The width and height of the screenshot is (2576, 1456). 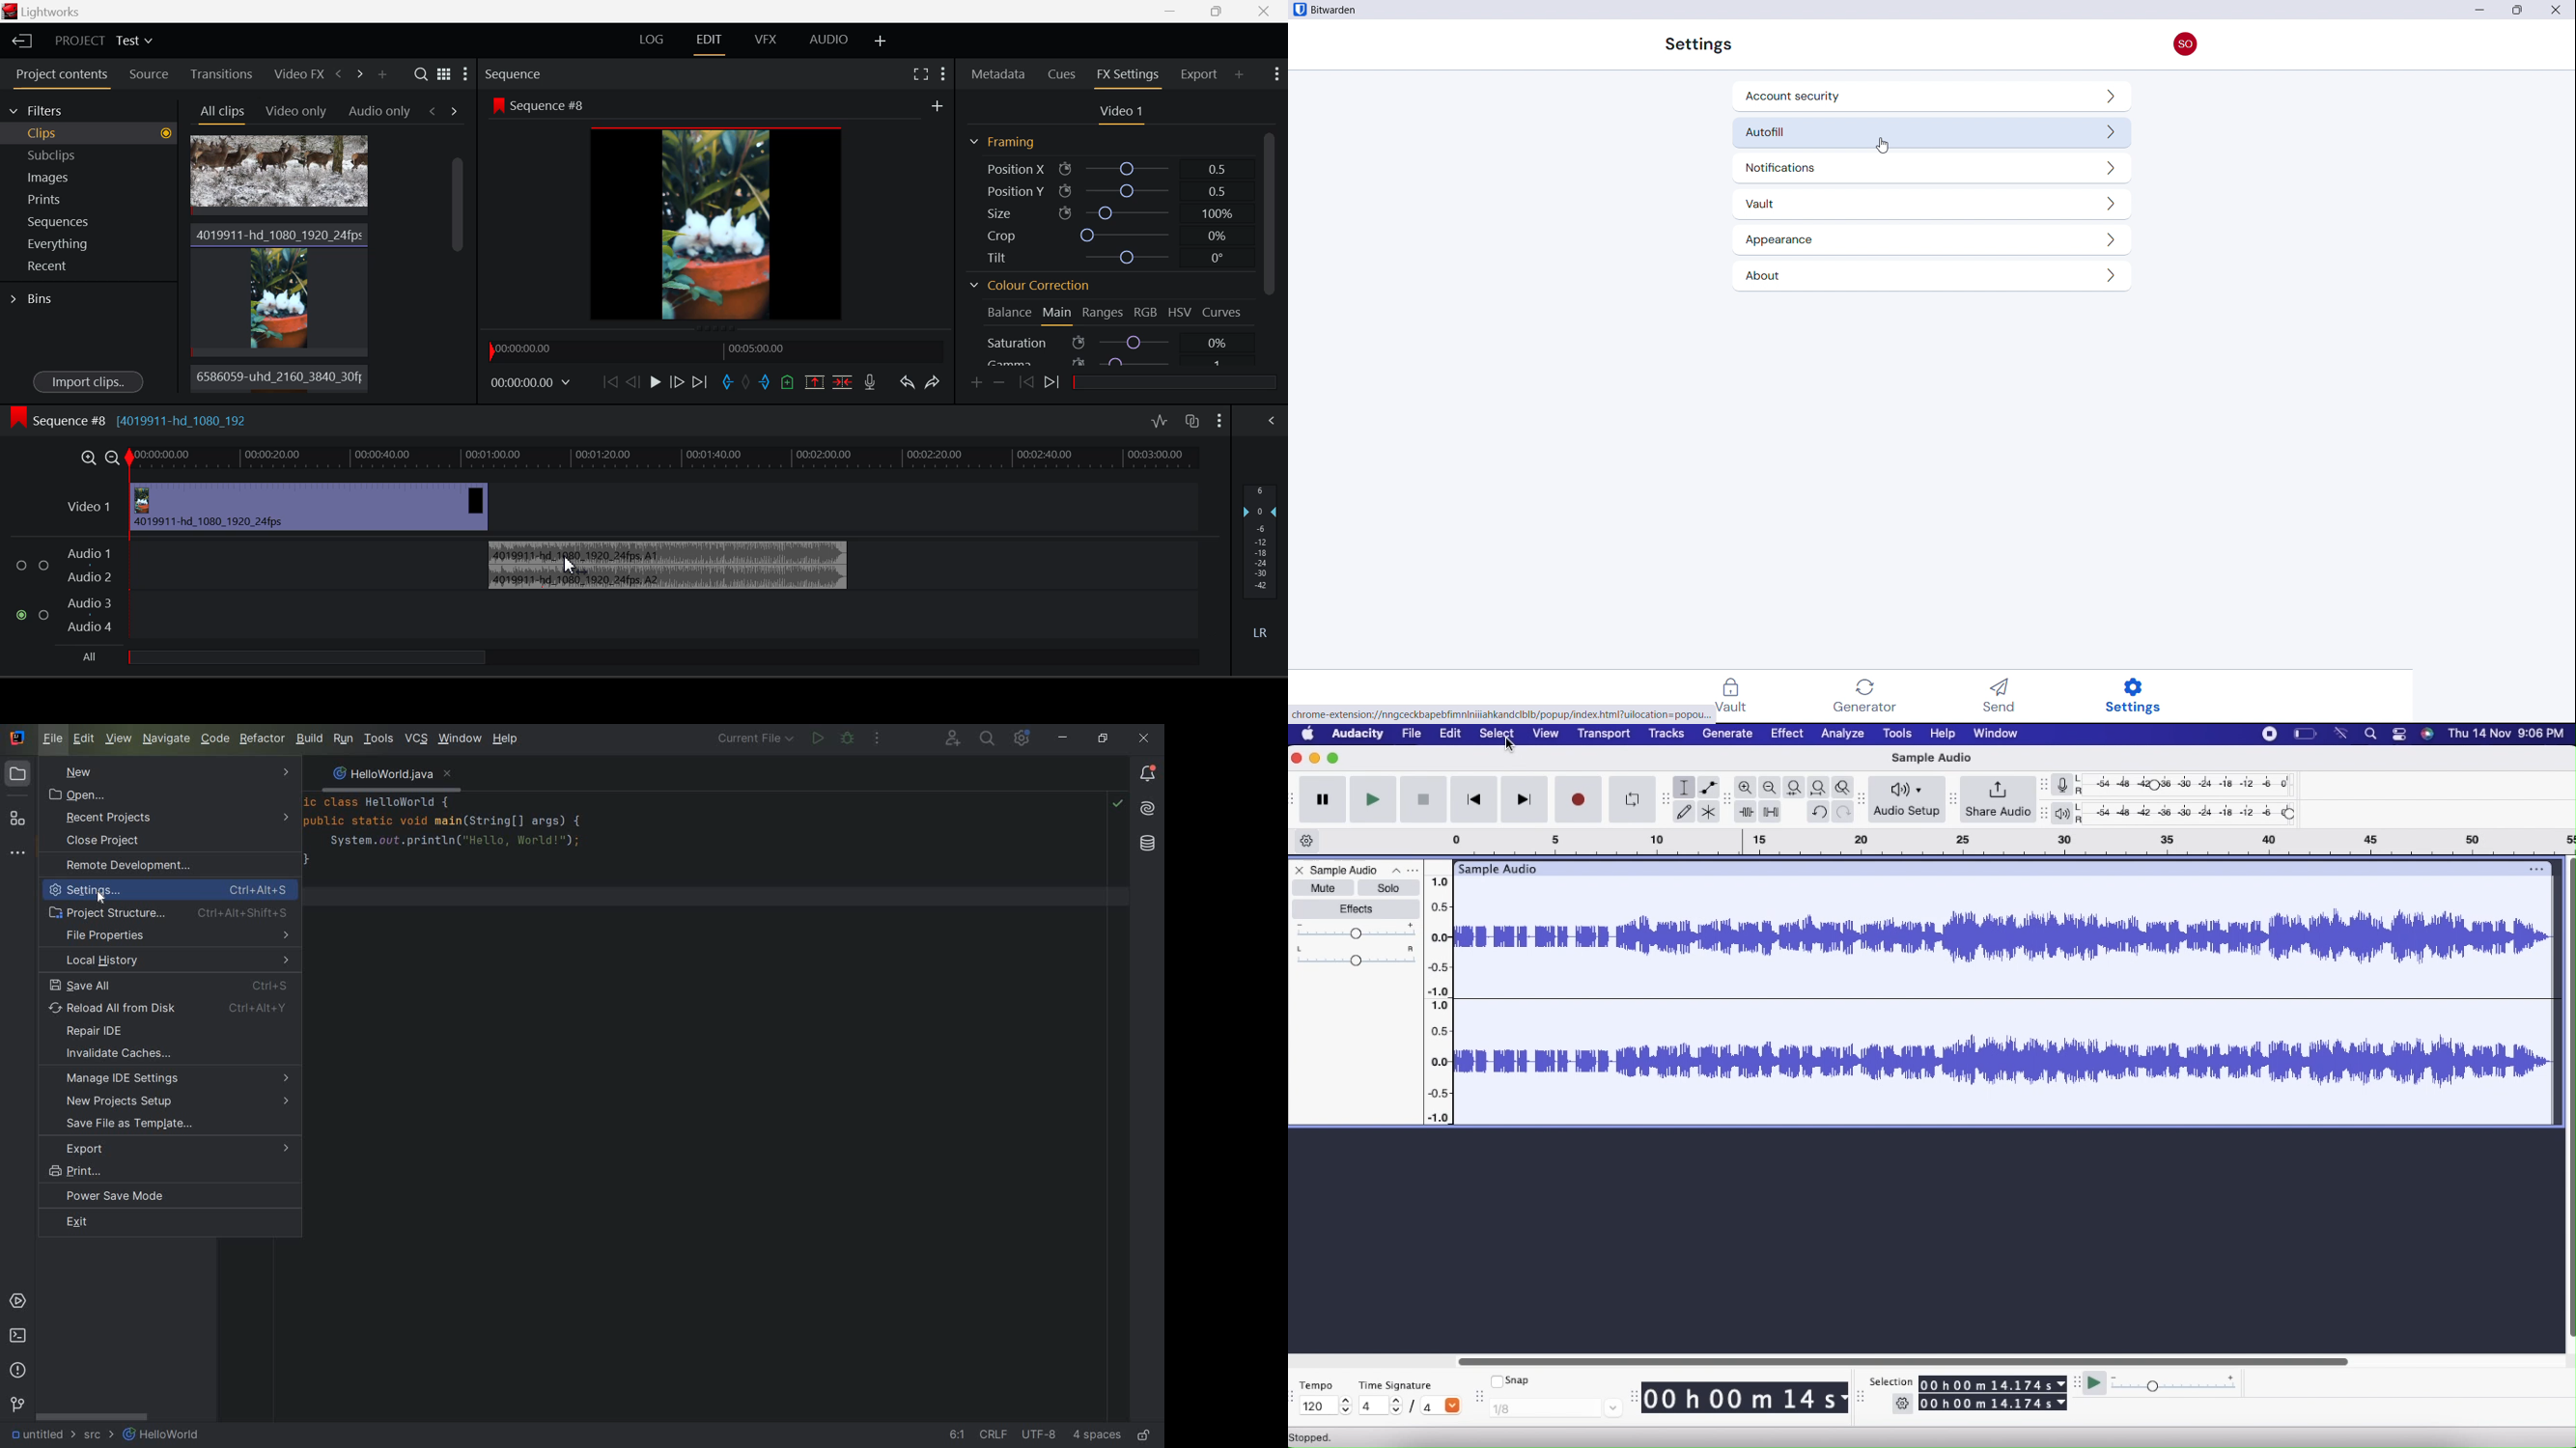 I want to click on Export, so click(x=1198, y=74).